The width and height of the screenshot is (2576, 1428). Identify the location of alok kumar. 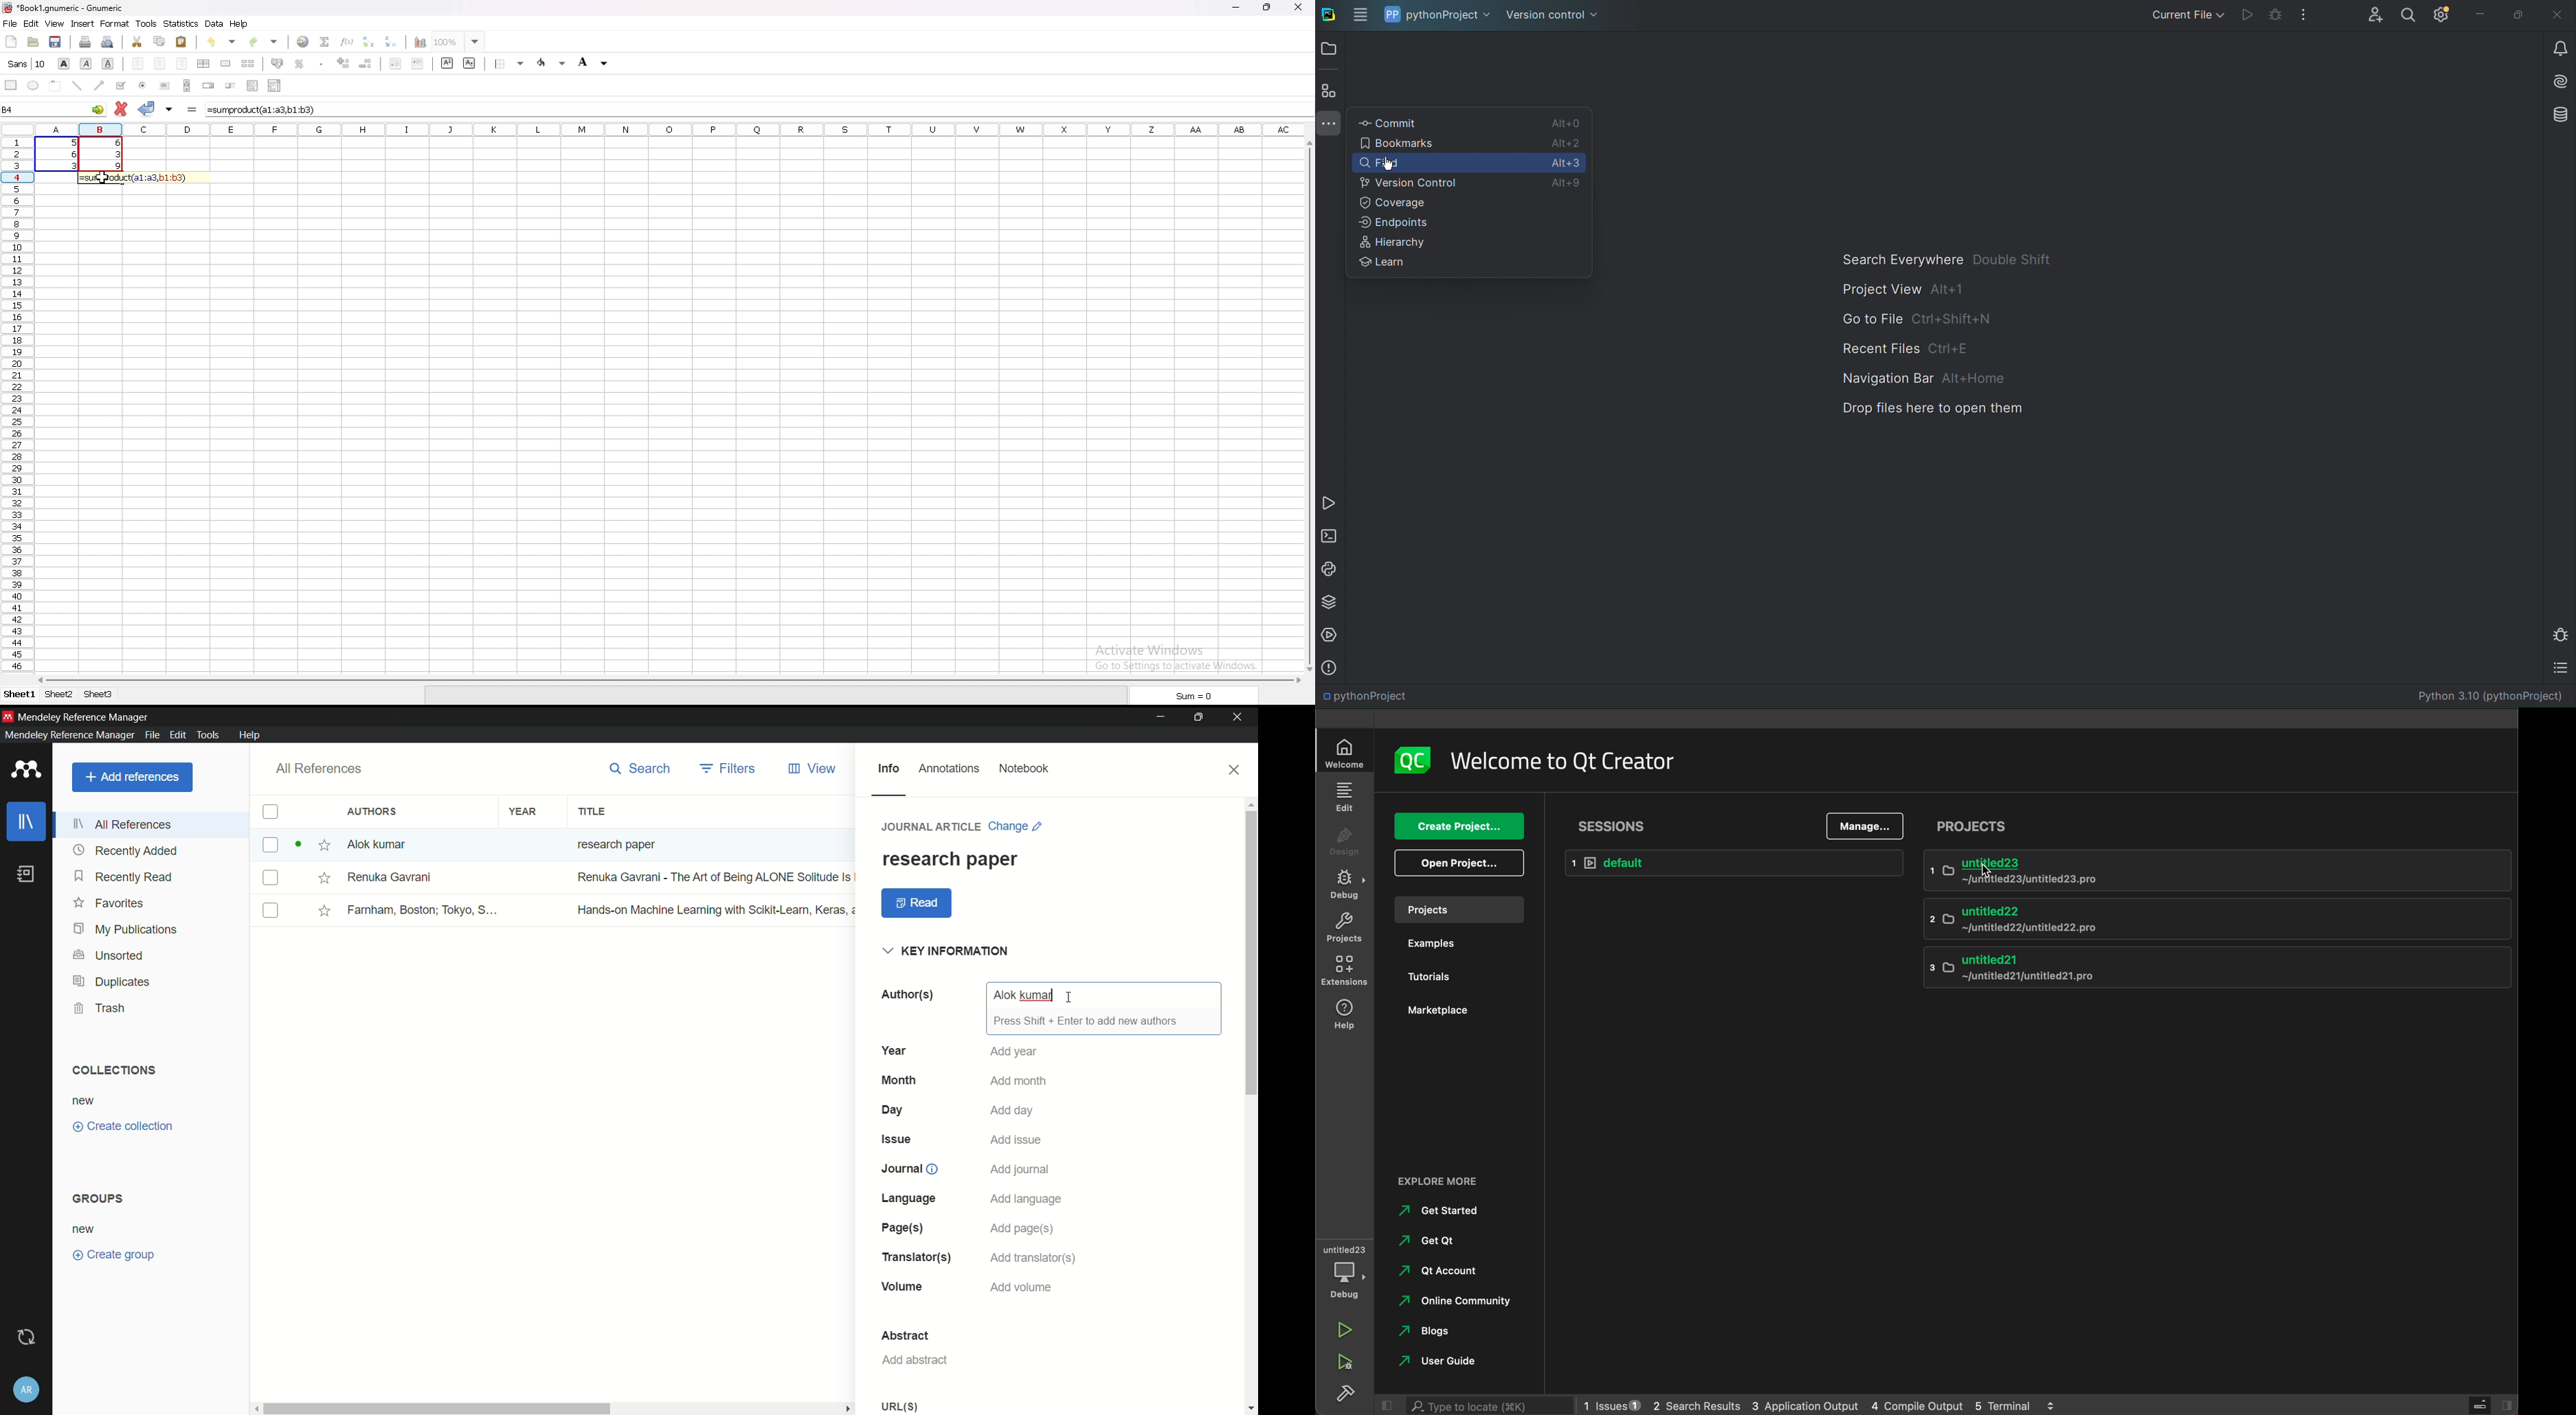
(1024, 995).